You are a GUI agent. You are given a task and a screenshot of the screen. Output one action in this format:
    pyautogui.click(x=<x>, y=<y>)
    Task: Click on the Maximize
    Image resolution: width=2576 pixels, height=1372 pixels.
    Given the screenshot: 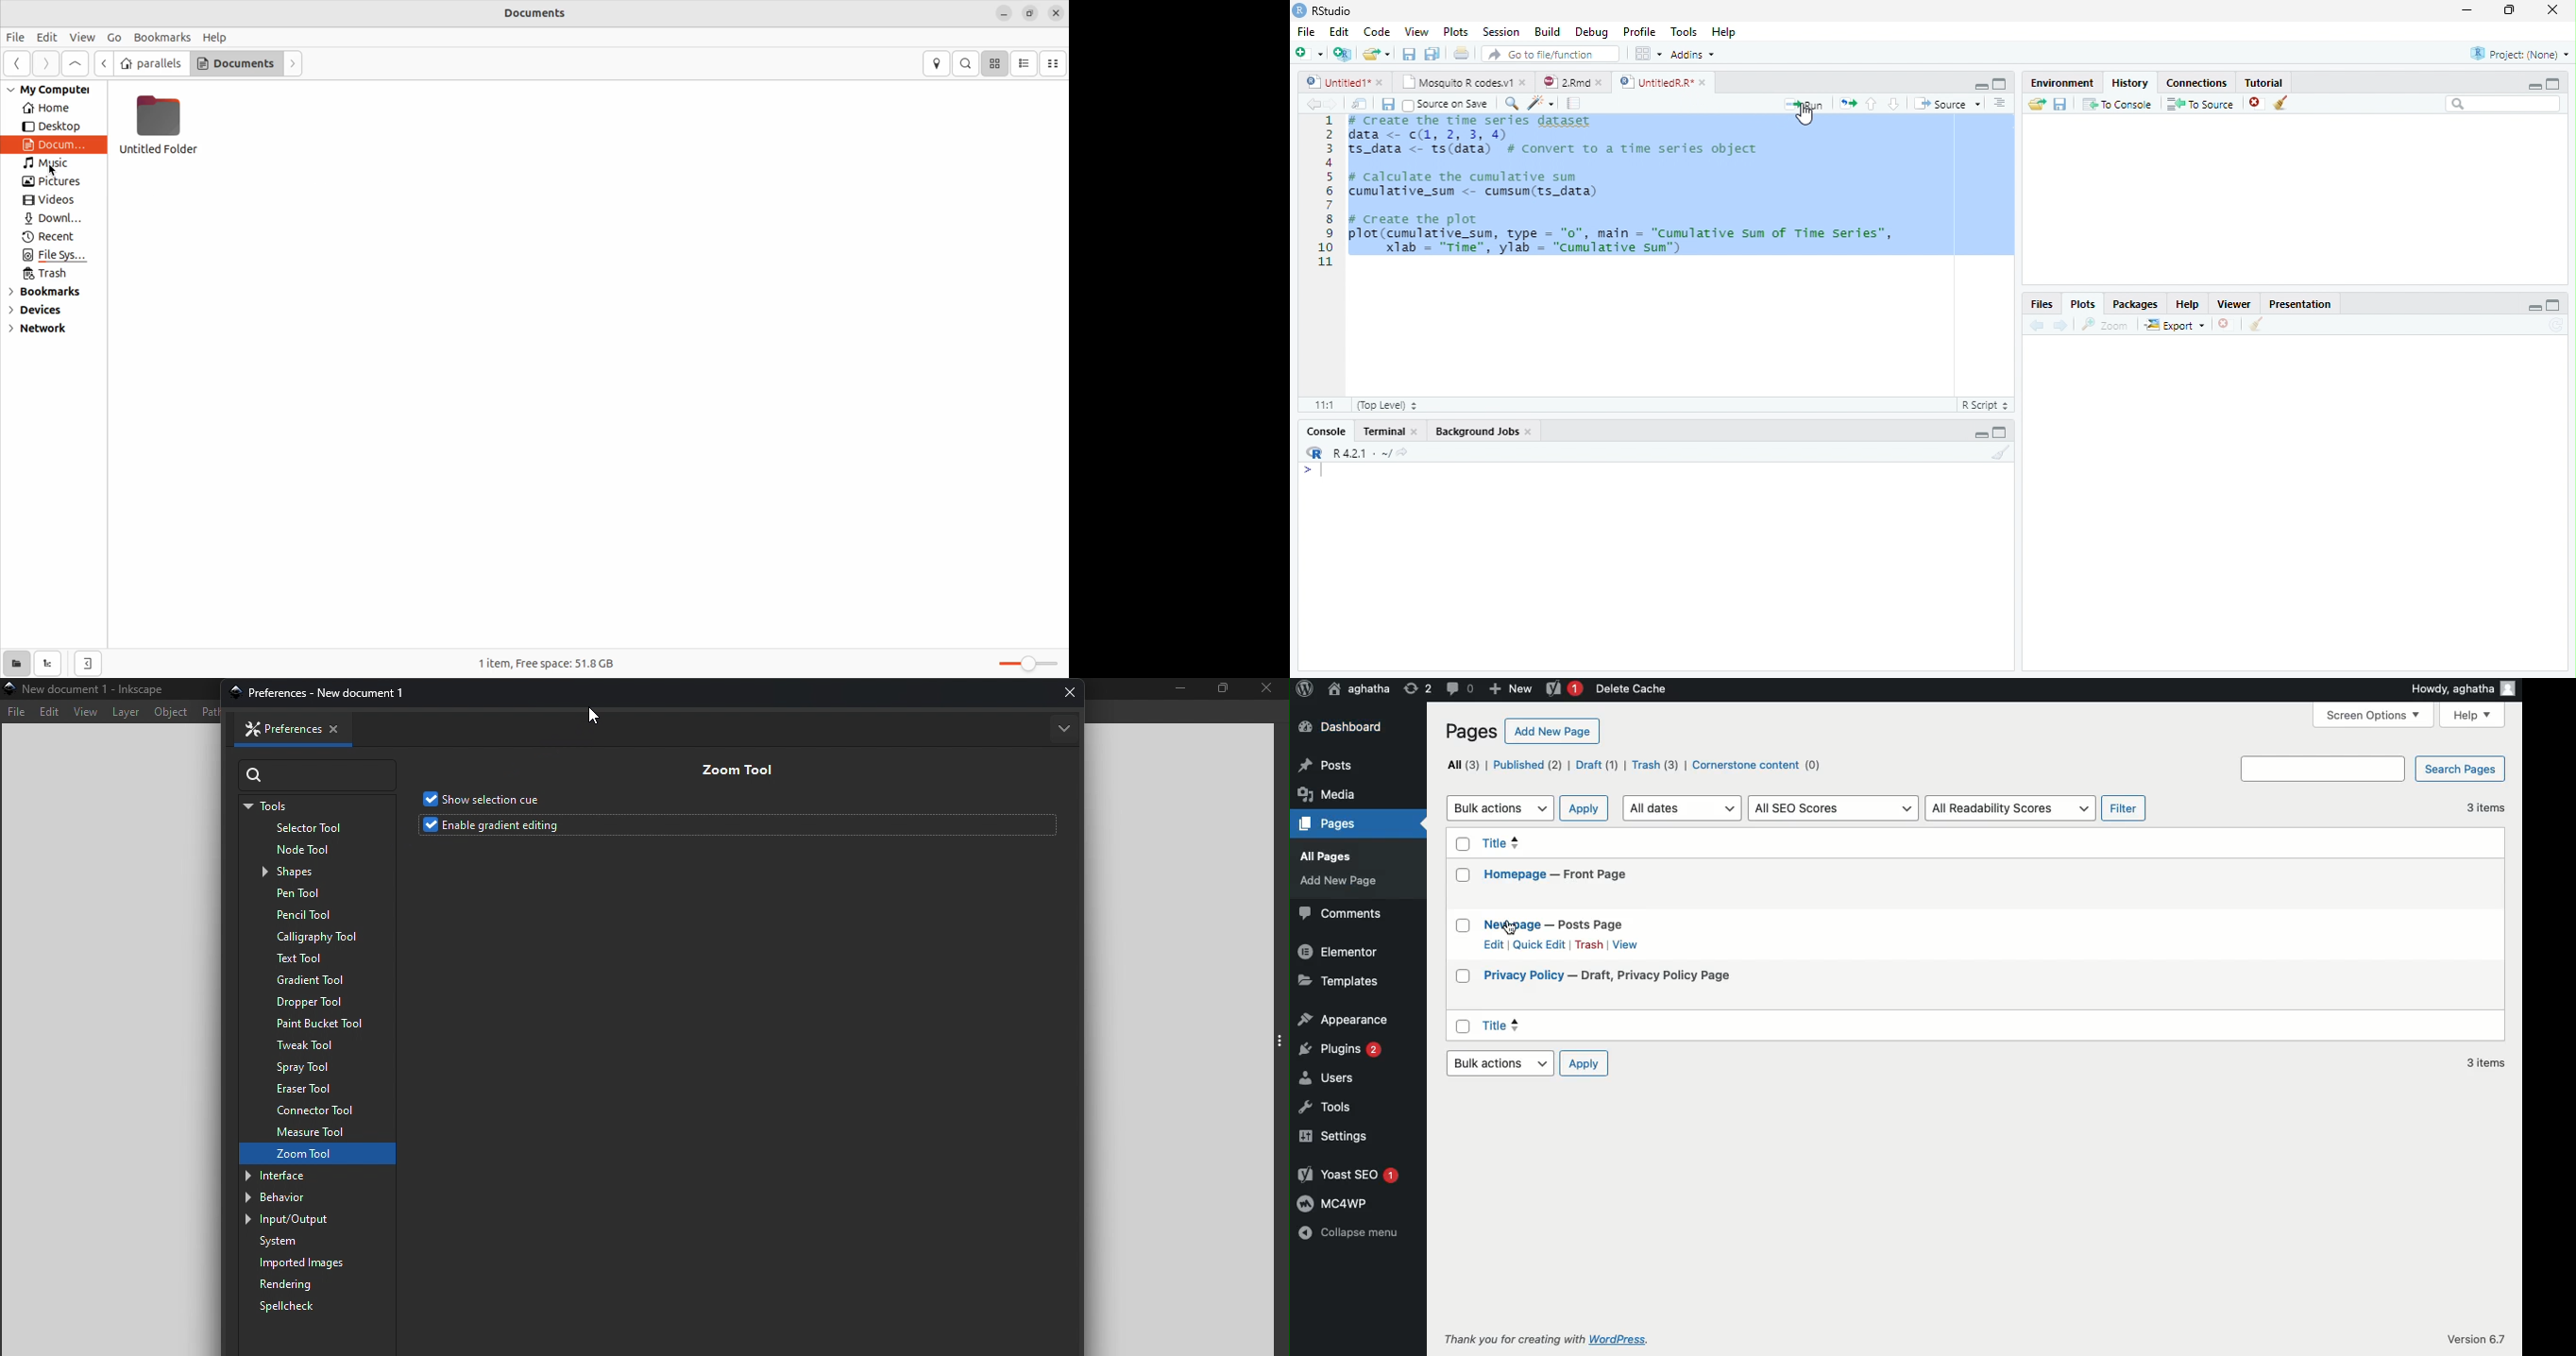 What is the action you would take?
    pyautogui.click(x=2510, y=12)
    